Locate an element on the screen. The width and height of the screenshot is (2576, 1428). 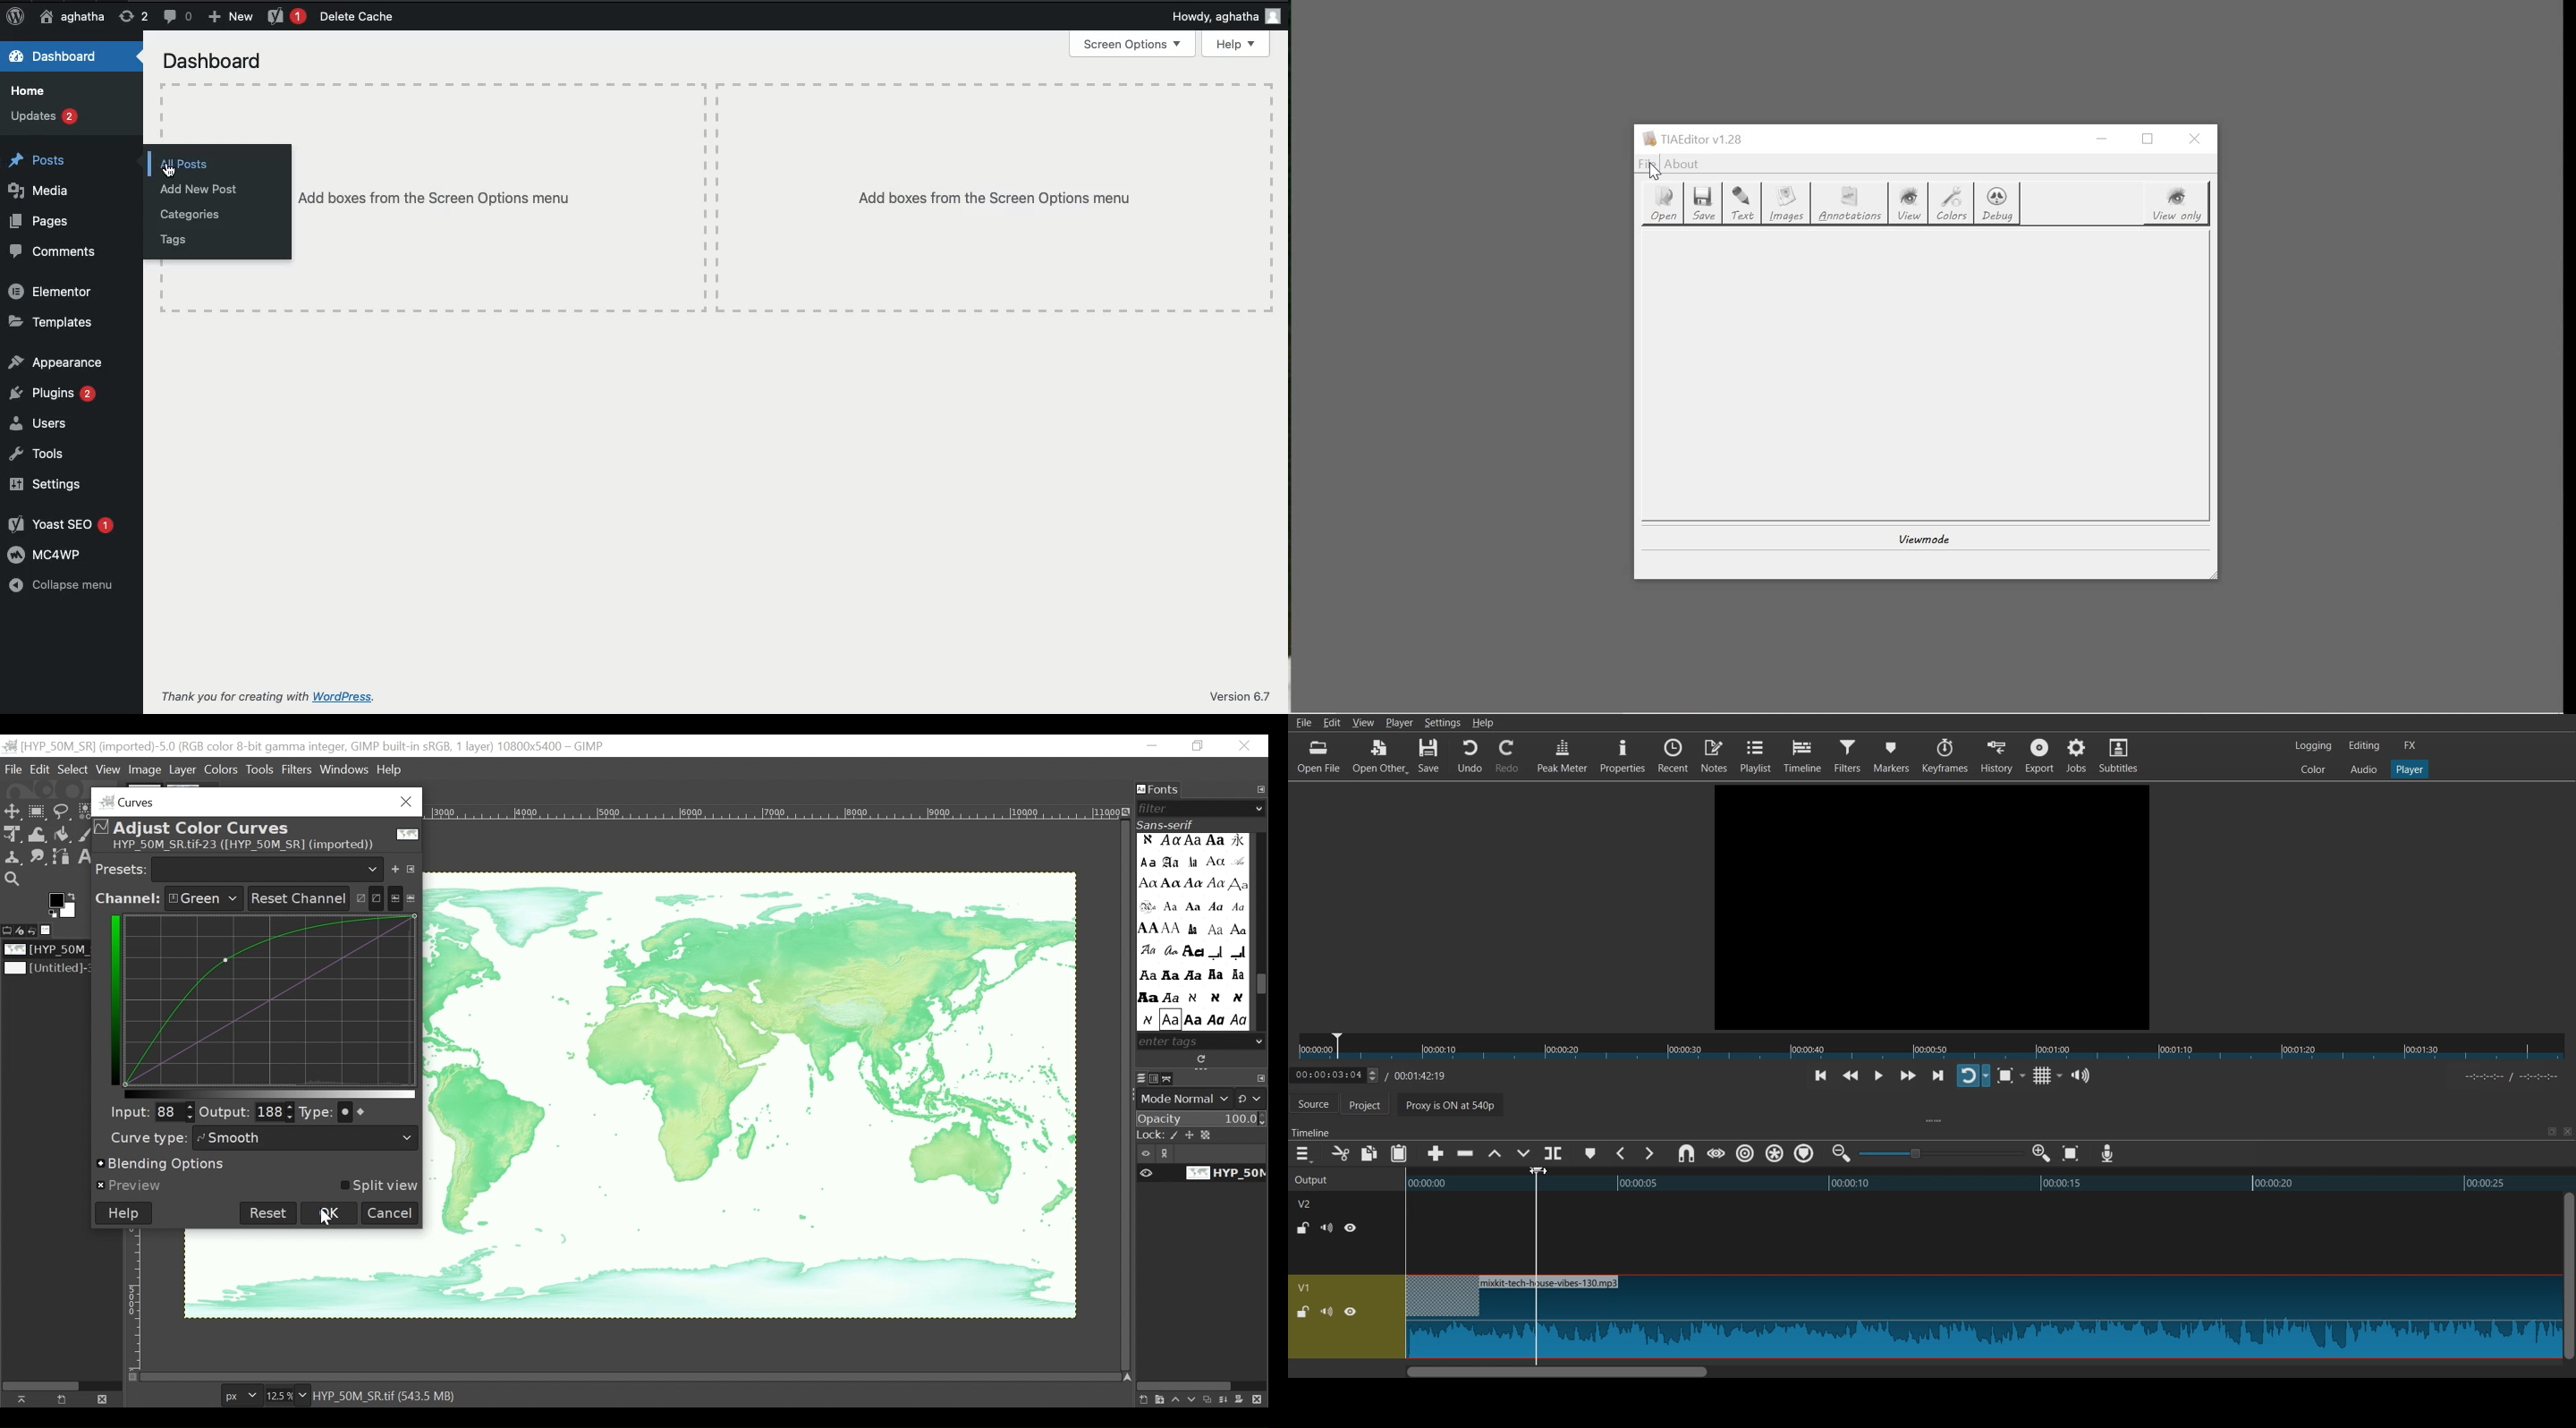
Logging is located at coordinates (2314, 746).